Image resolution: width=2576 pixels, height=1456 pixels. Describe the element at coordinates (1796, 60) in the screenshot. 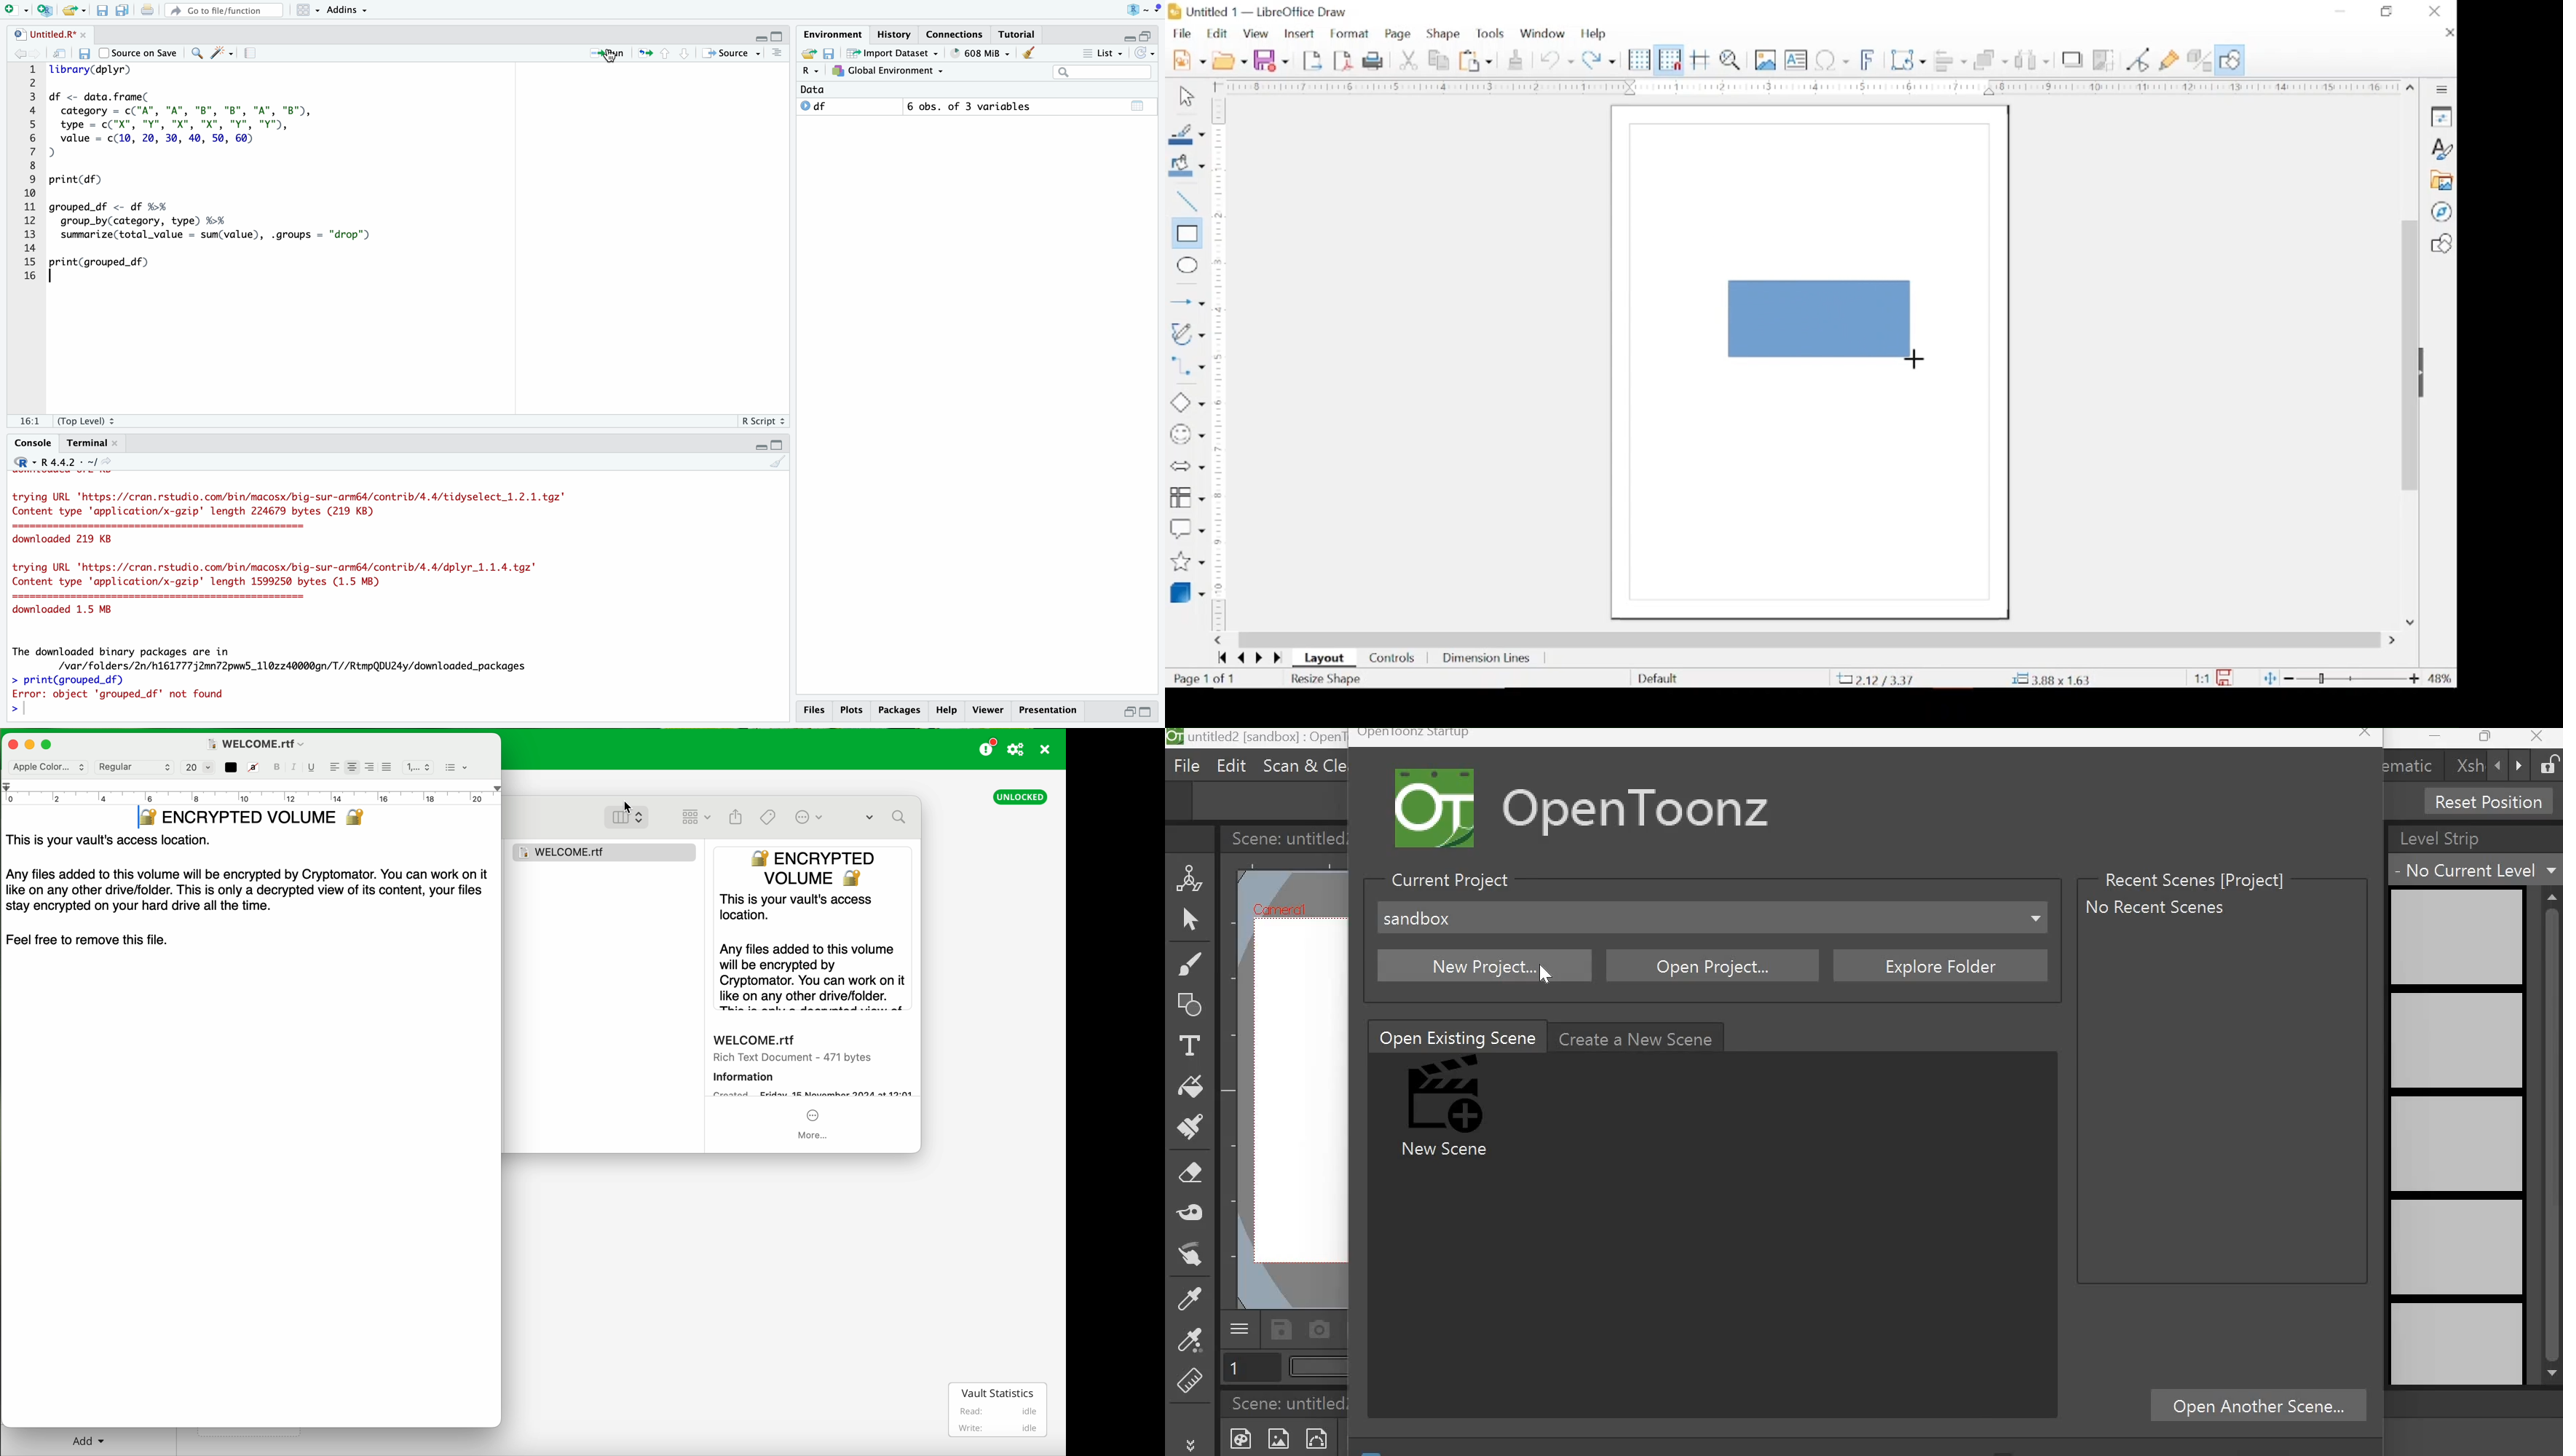

I see `insert textbox` at that location.